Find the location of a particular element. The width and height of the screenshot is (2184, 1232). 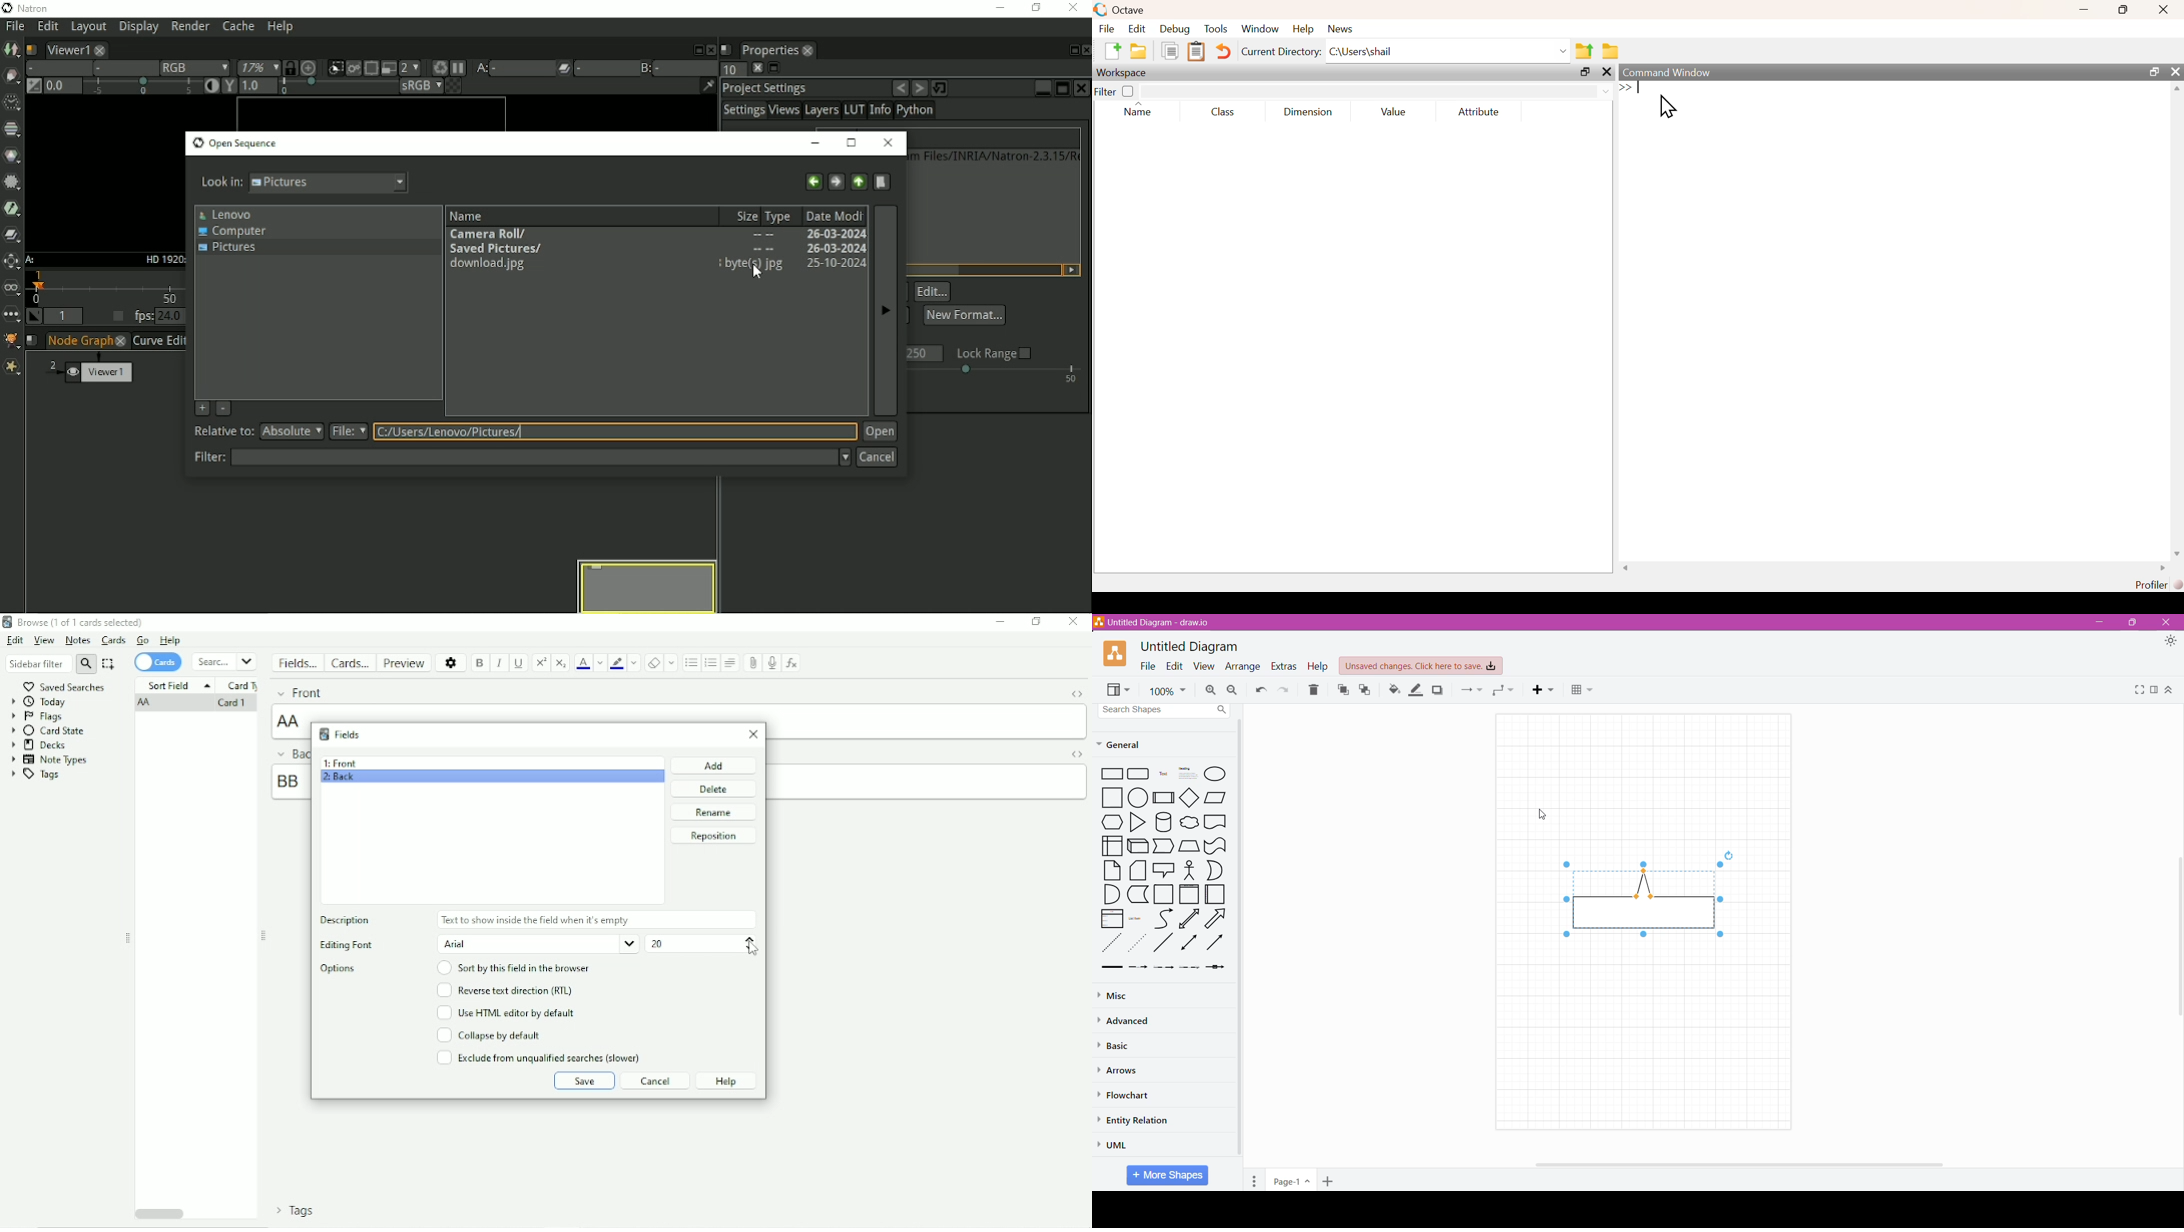

Close is located at coordinates (1073, 622).